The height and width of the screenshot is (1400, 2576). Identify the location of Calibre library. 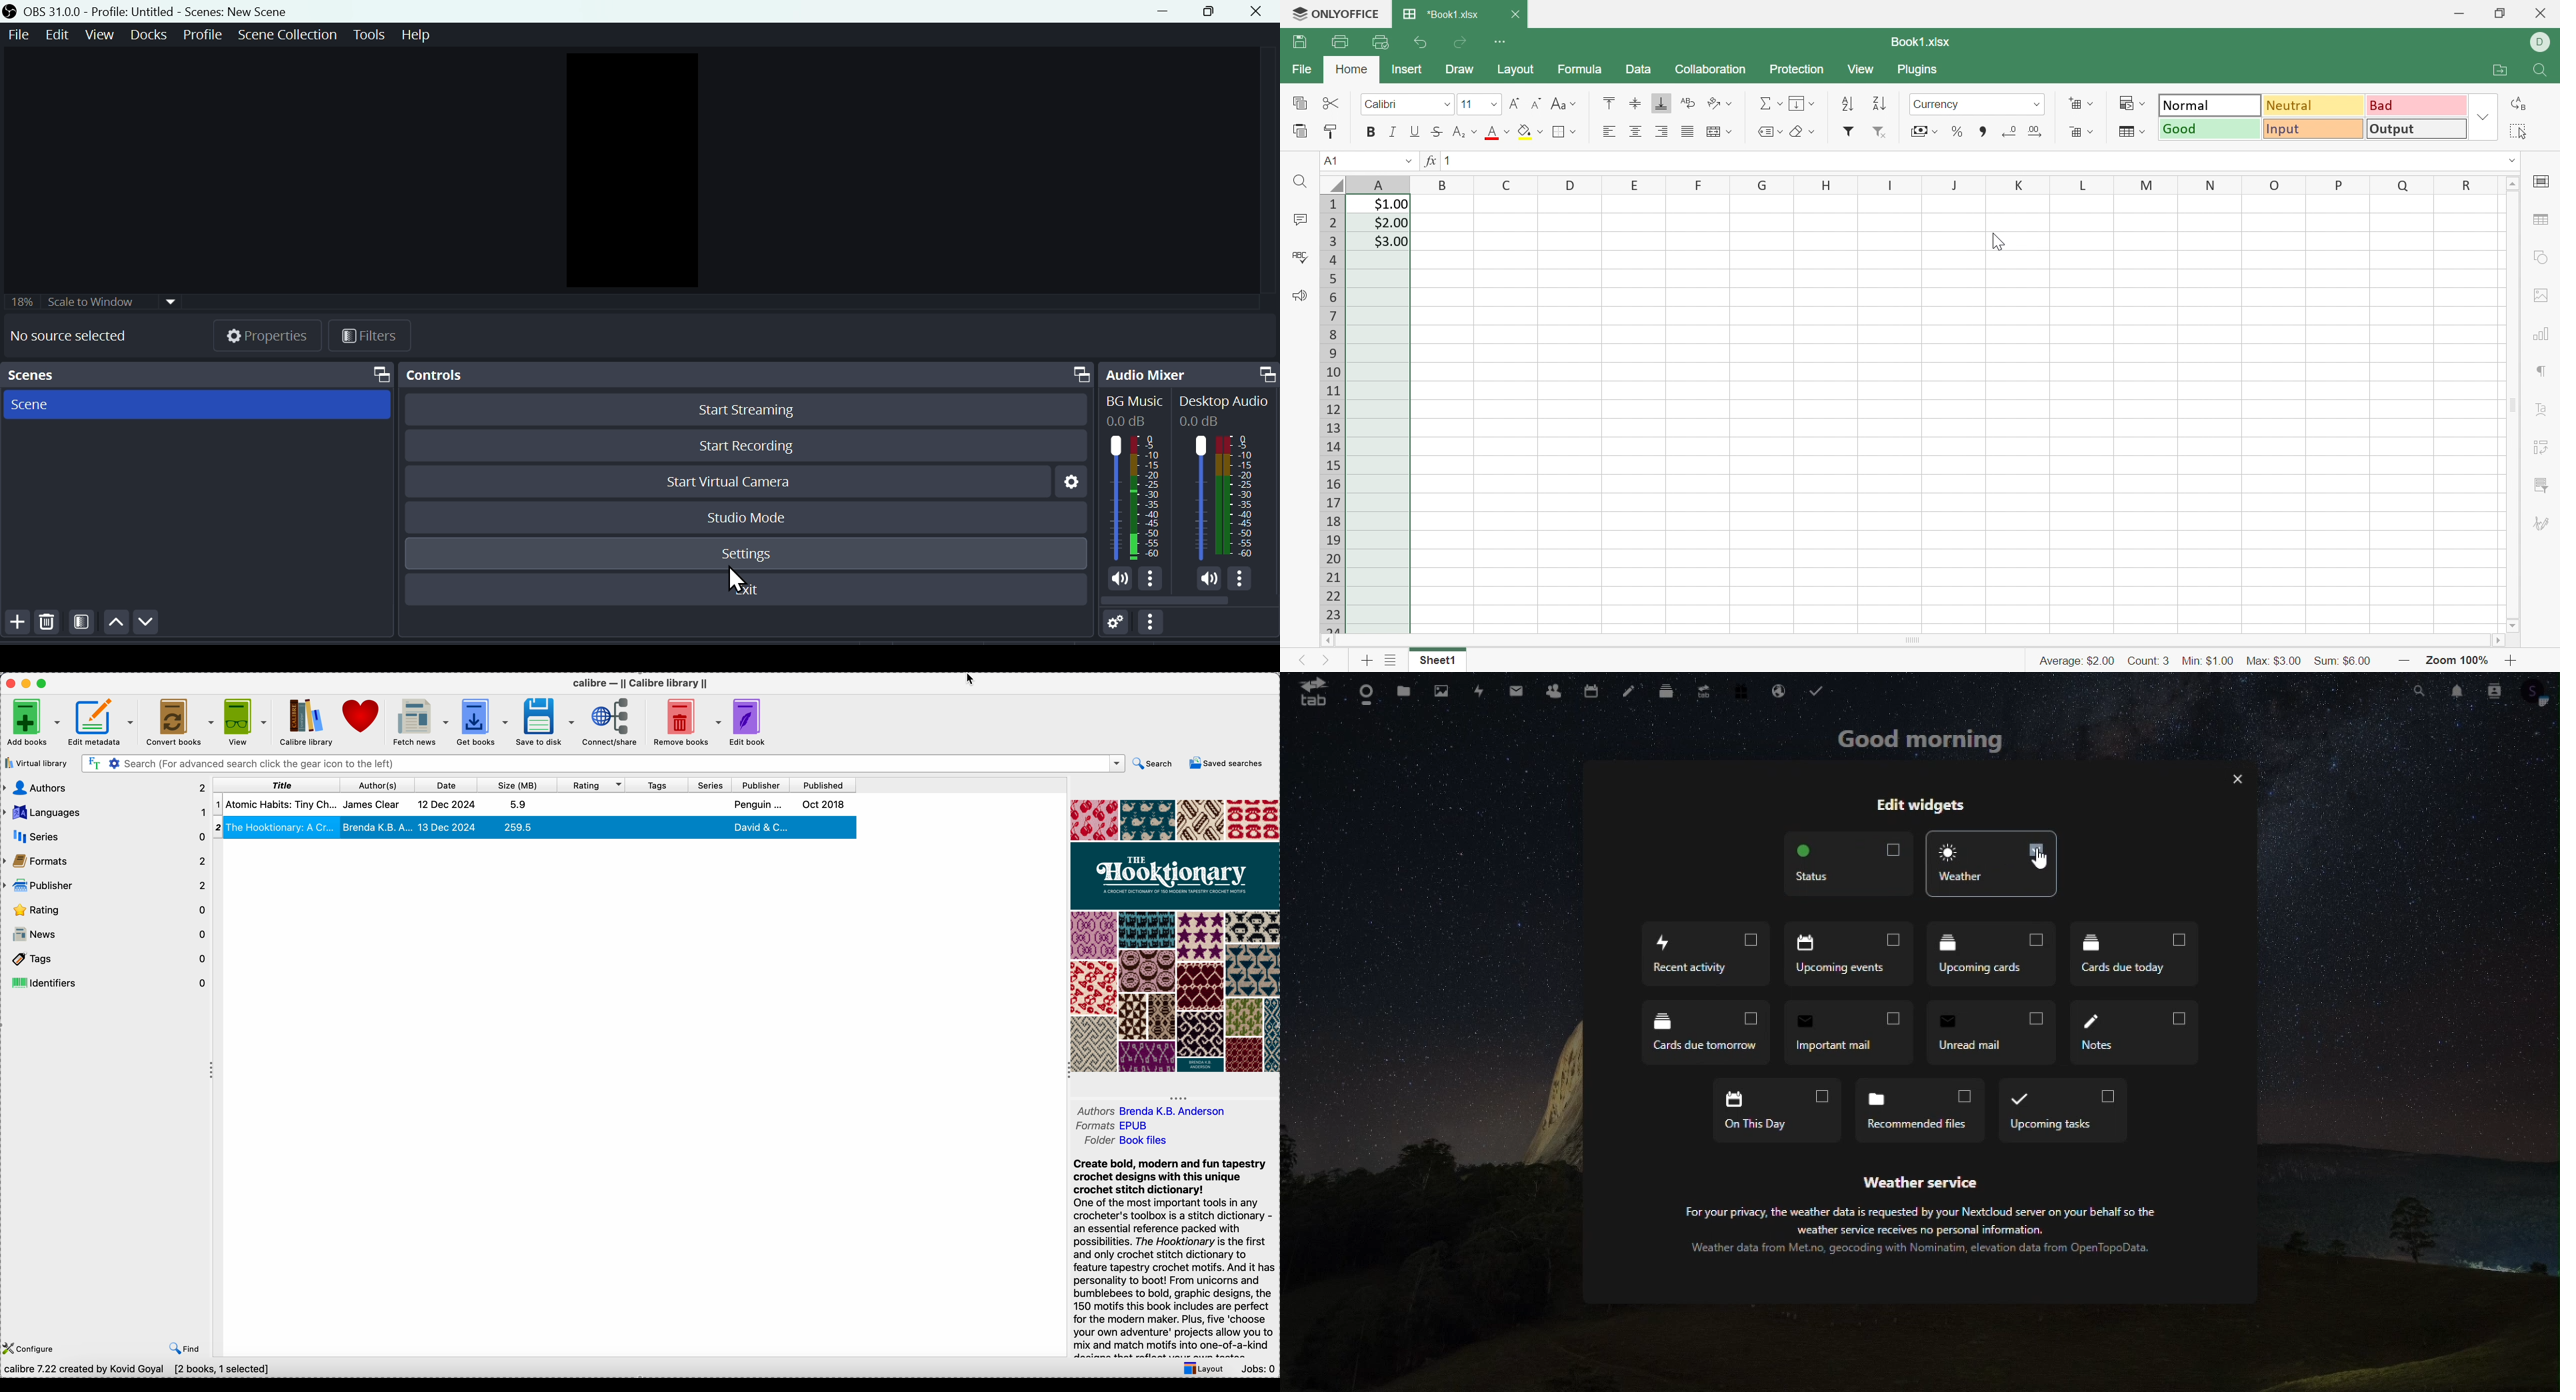
(306, 723).